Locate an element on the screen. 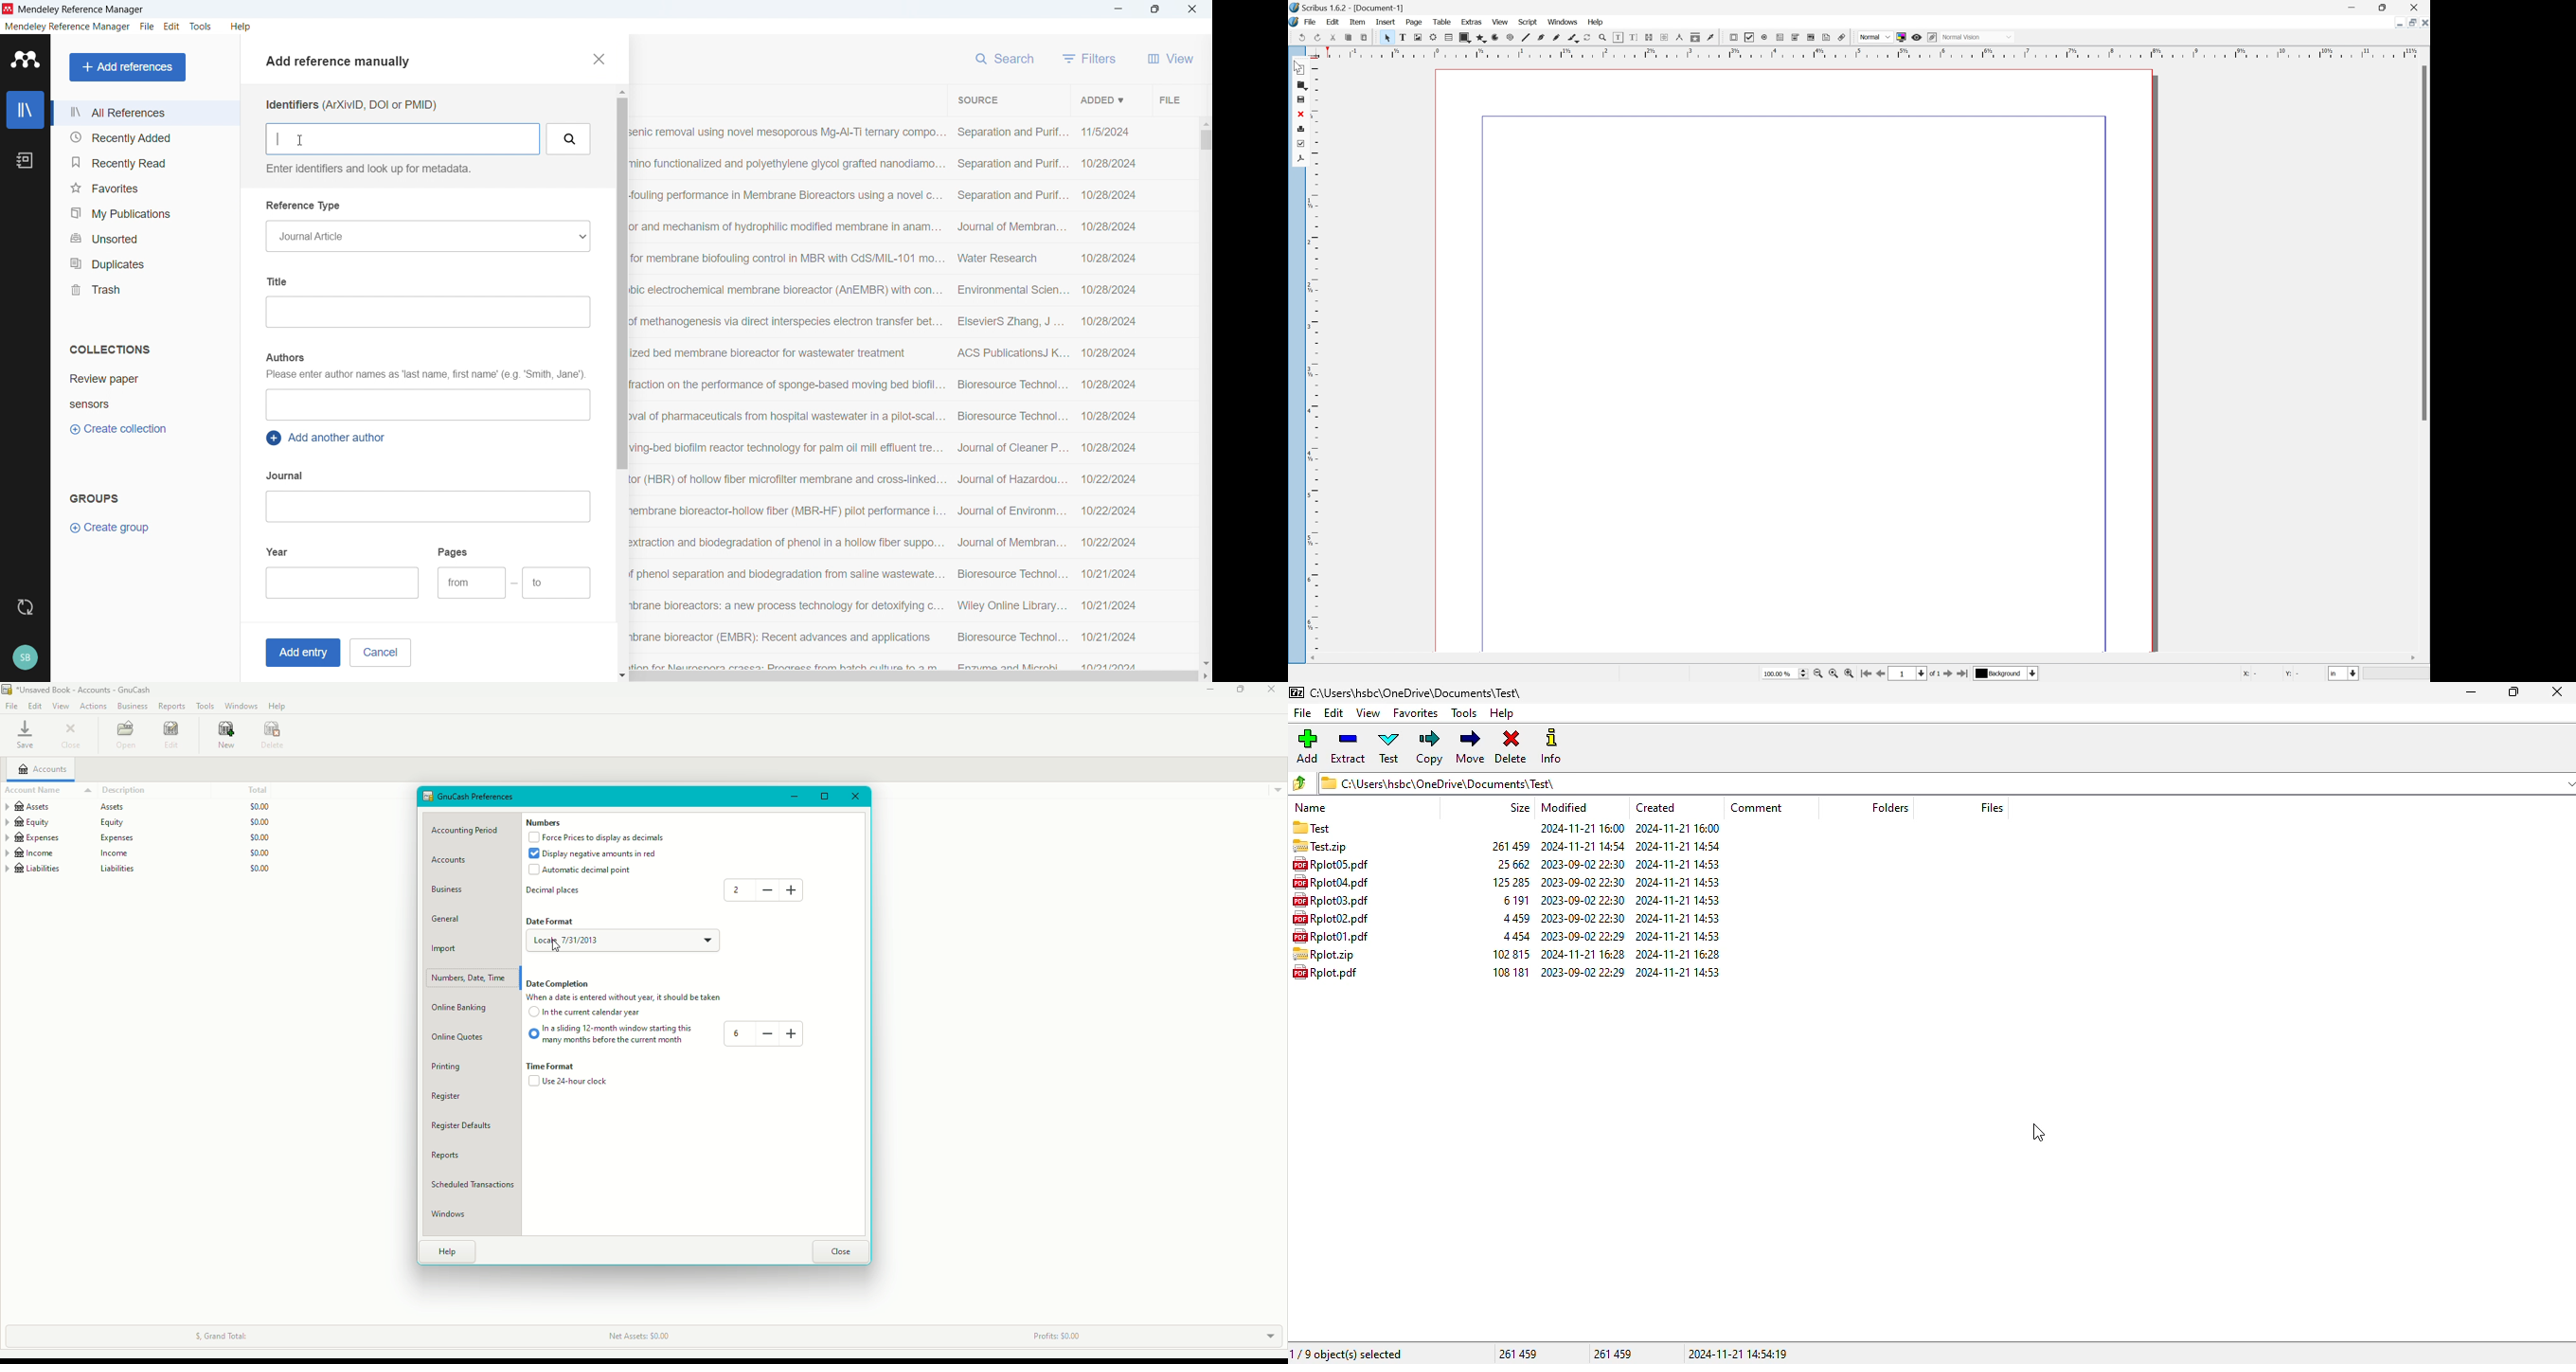 The width and height of the screenshot is (2576, 1372). Collections  is located at coordinates (110, 349).